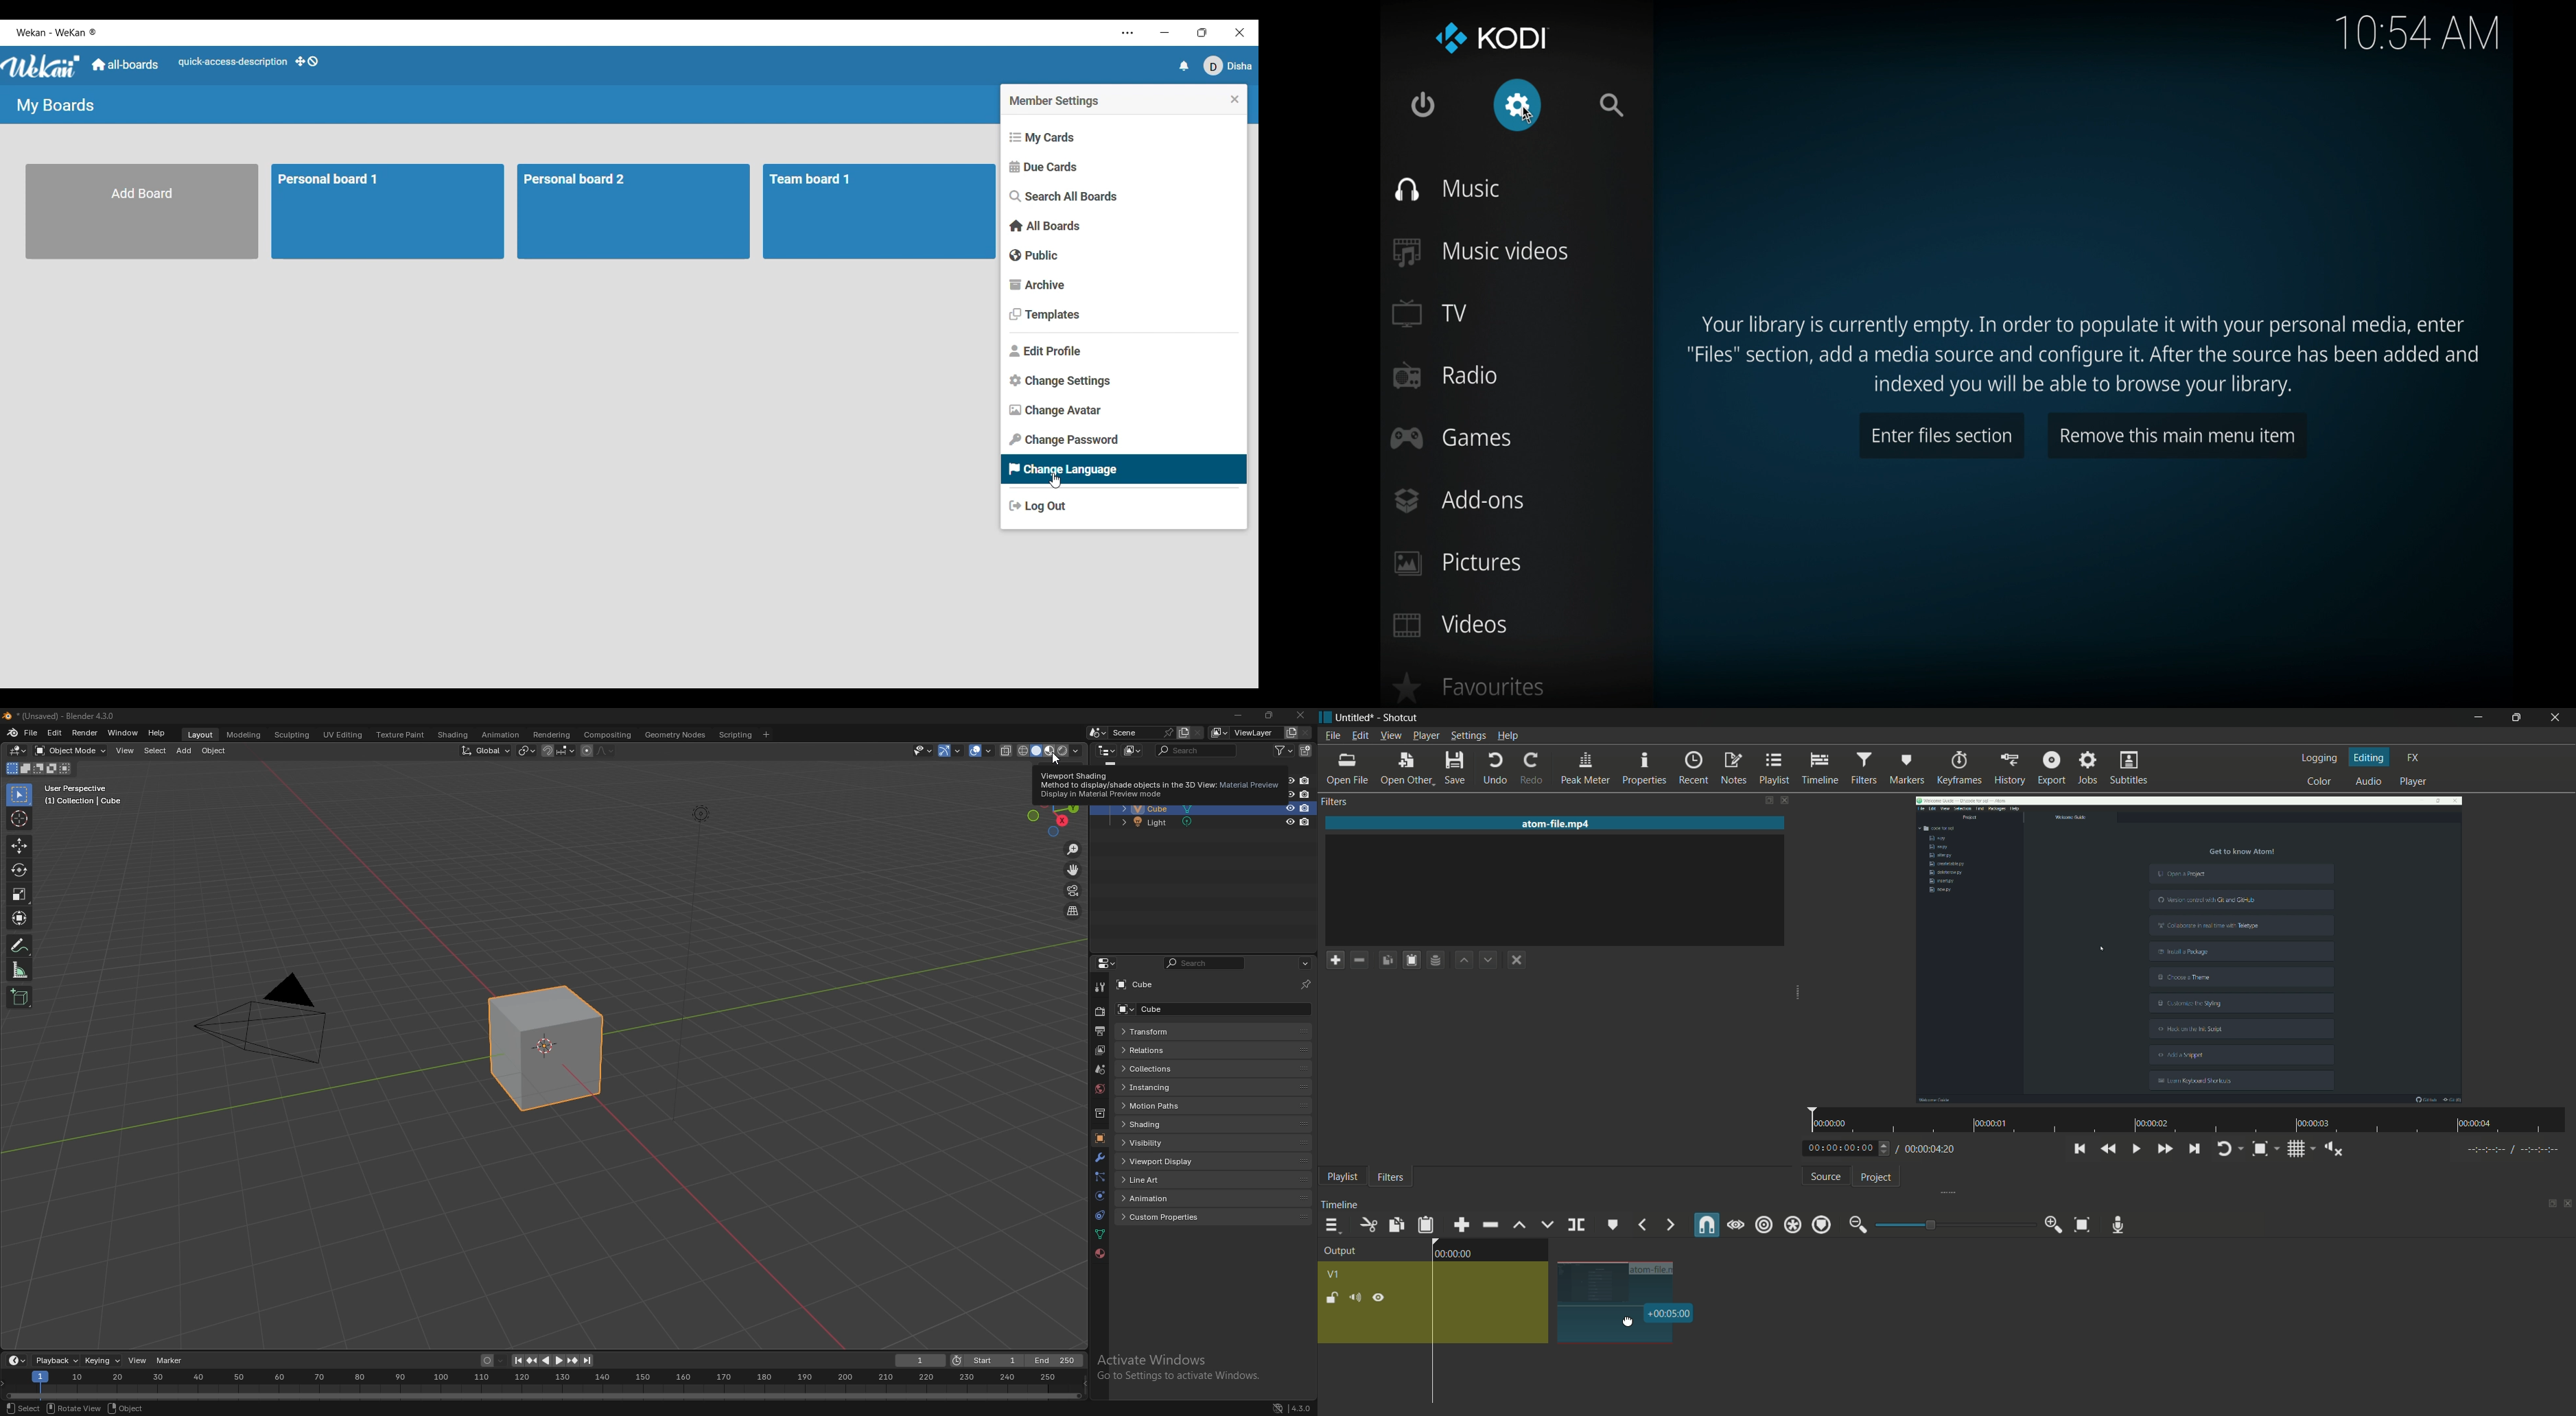 The image size is (2576, 1428). What do you see at coordinates (1691, 768) in the screenshot?
I see `recent` at bounding box center [1691, 768].